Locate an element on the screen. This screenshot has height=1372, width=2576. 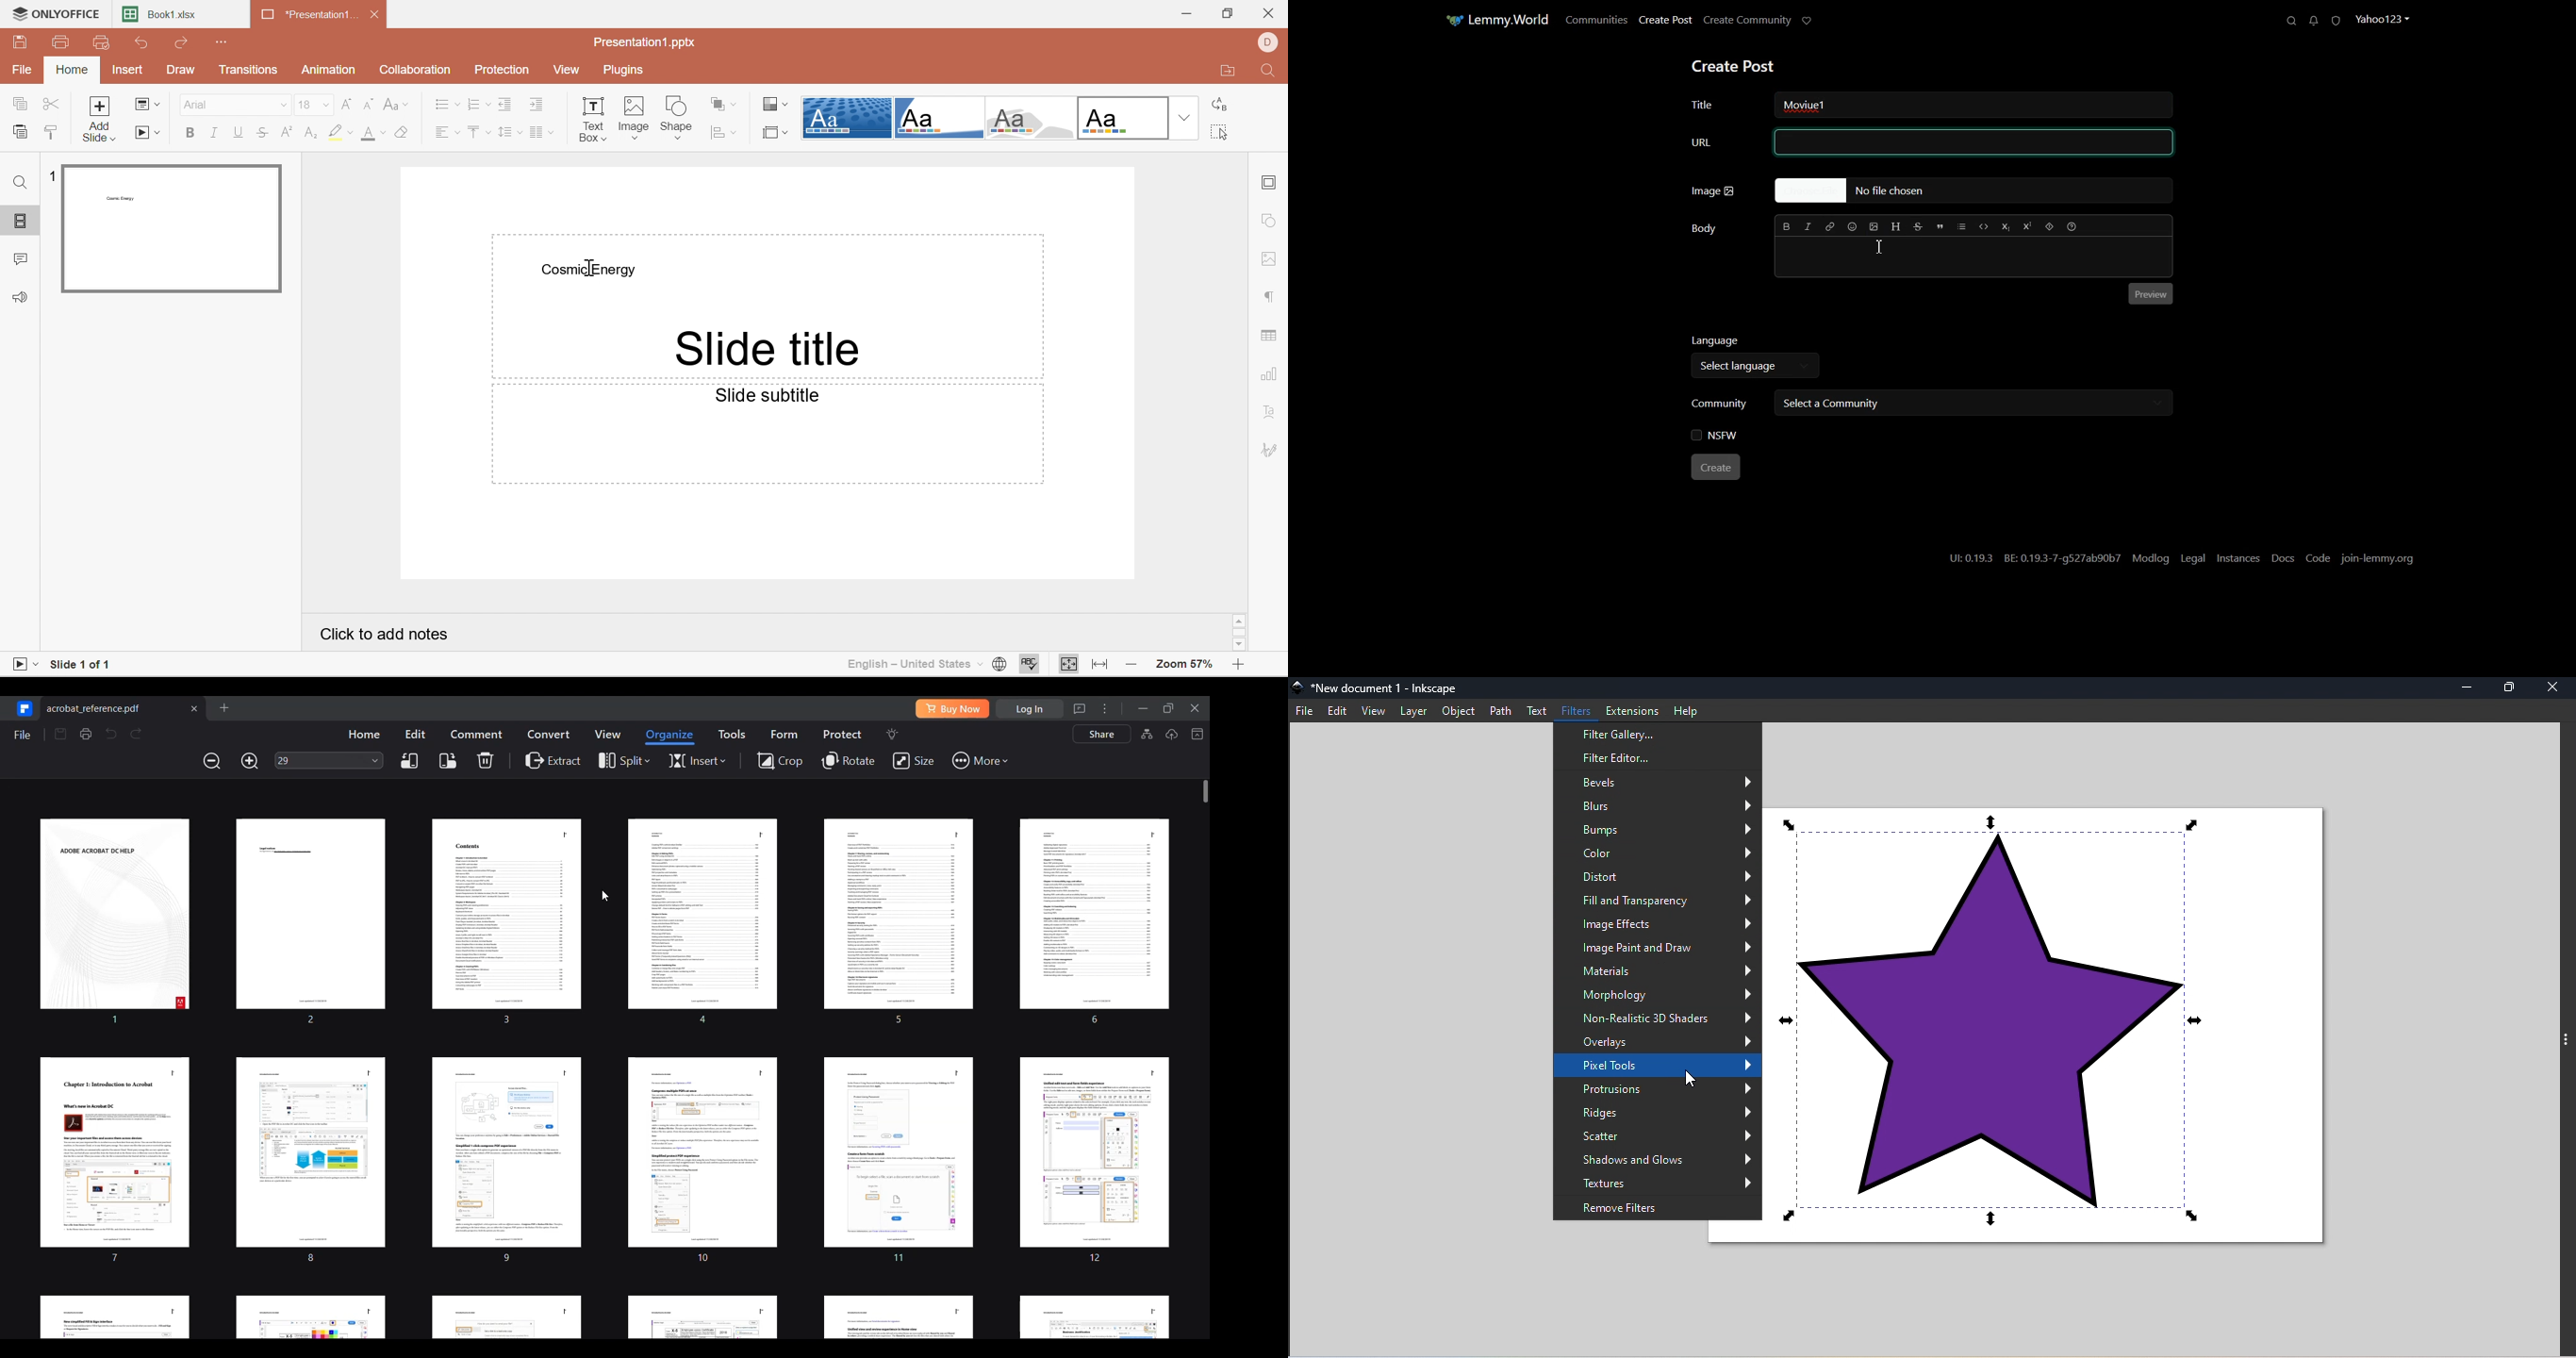
cursor is located at coordinates (1690, 1080).